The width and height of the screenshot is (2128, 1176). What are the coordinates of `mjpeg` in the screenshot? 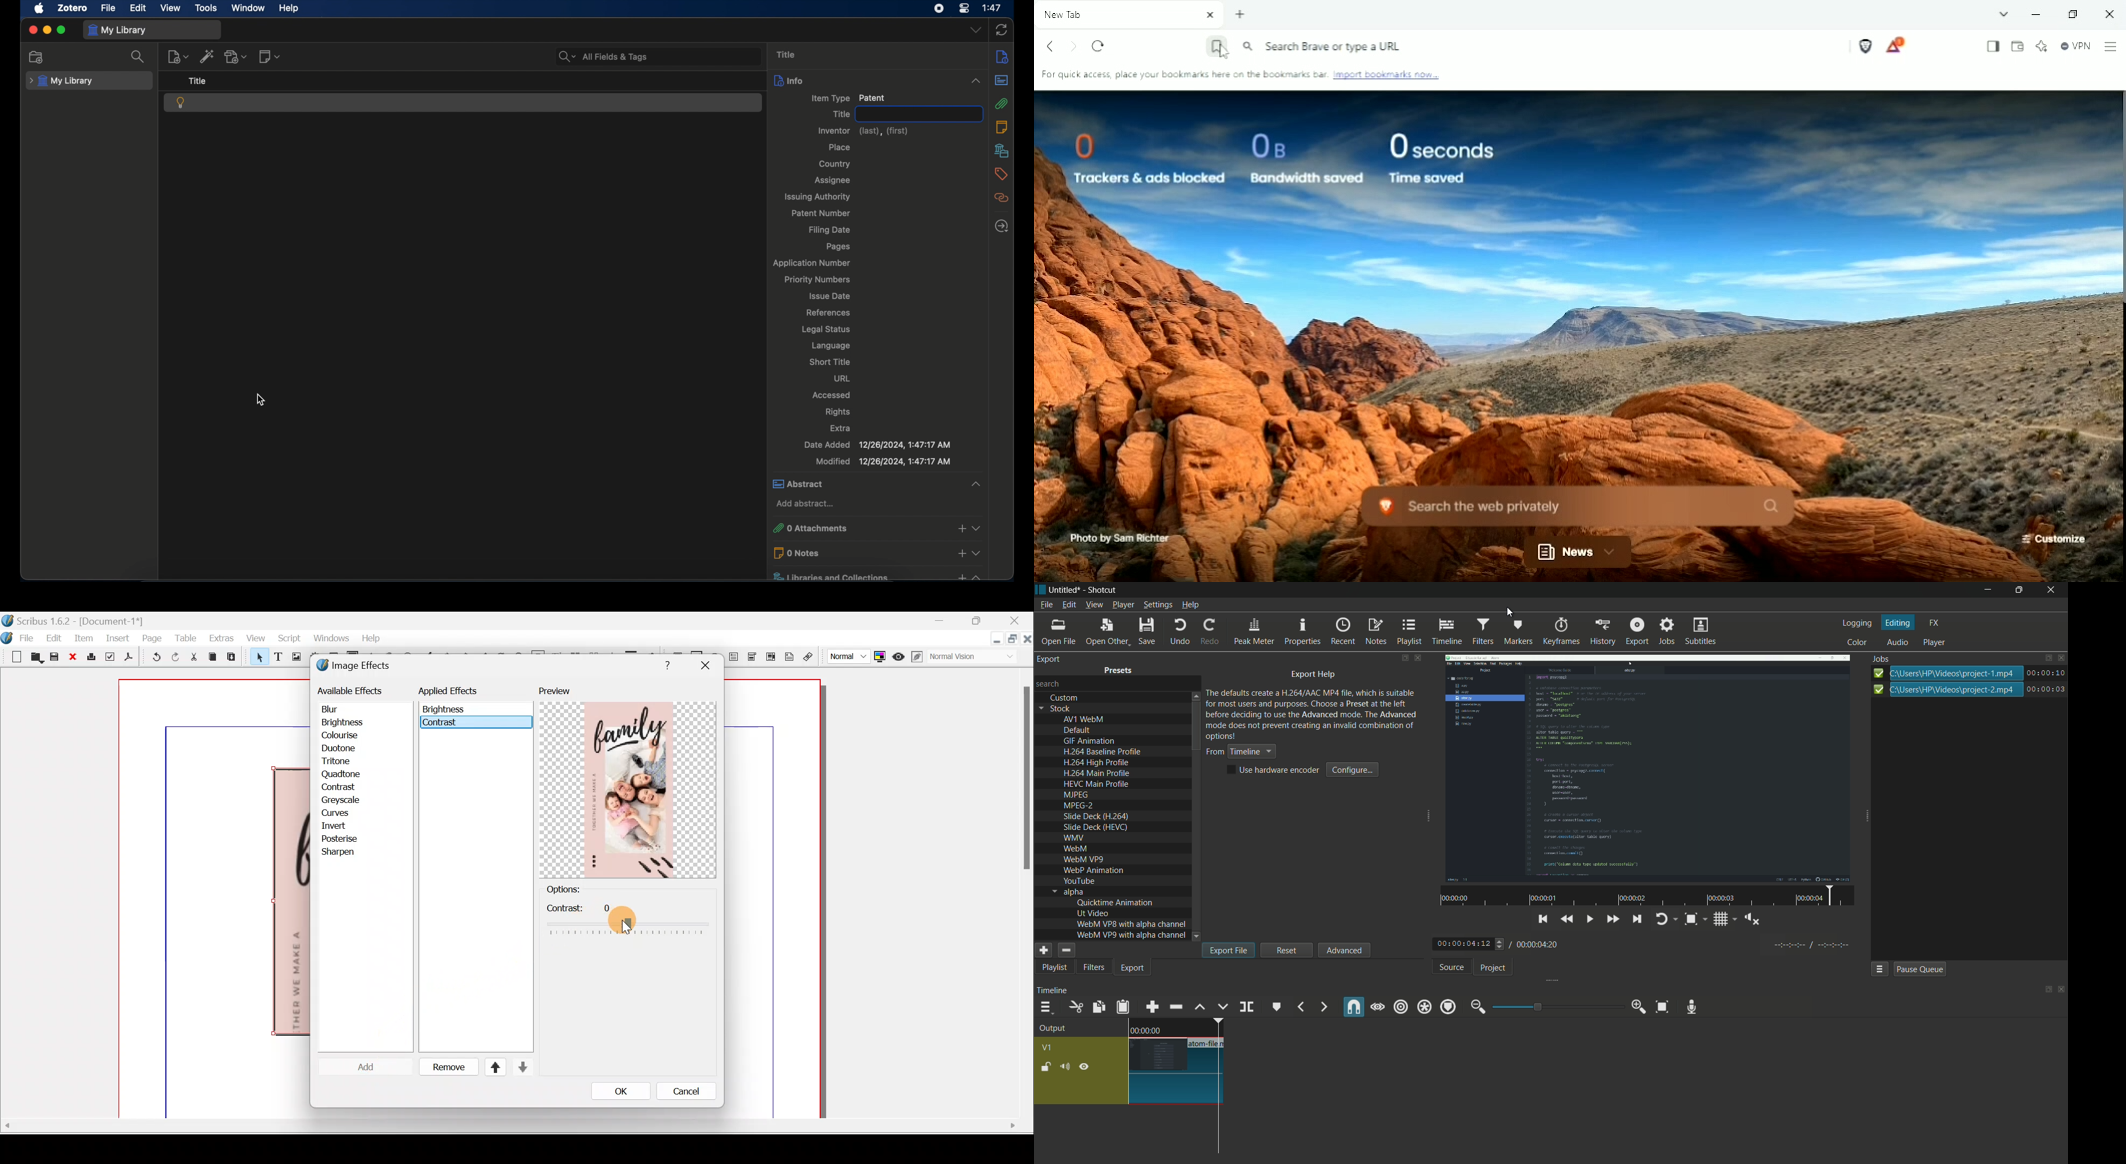 It's located at (1074, 795).